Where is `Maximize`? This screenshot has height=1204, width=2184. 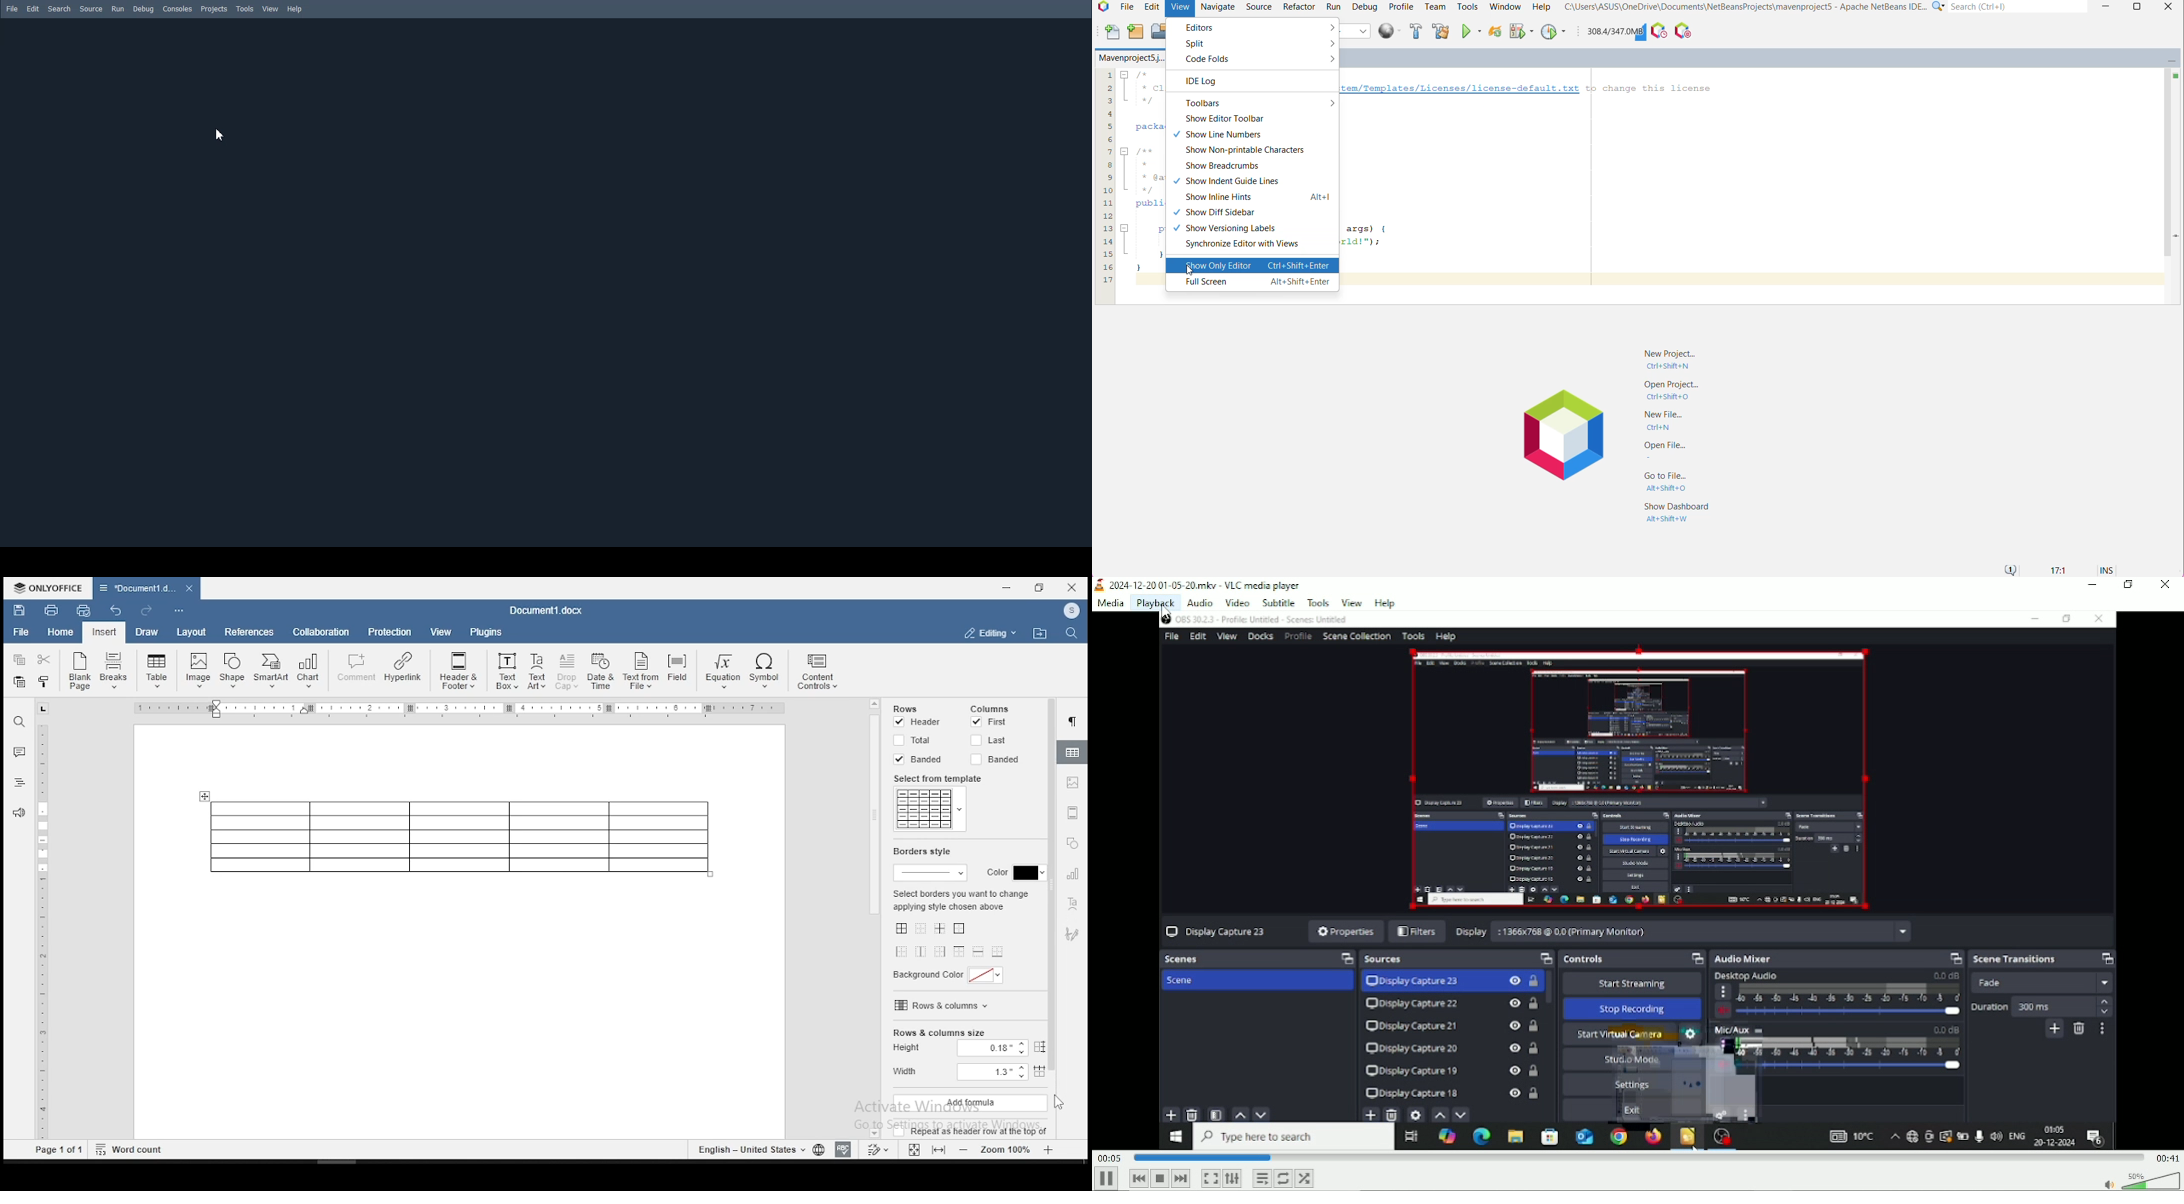
Maximize is located at coordinates (2136, 7).